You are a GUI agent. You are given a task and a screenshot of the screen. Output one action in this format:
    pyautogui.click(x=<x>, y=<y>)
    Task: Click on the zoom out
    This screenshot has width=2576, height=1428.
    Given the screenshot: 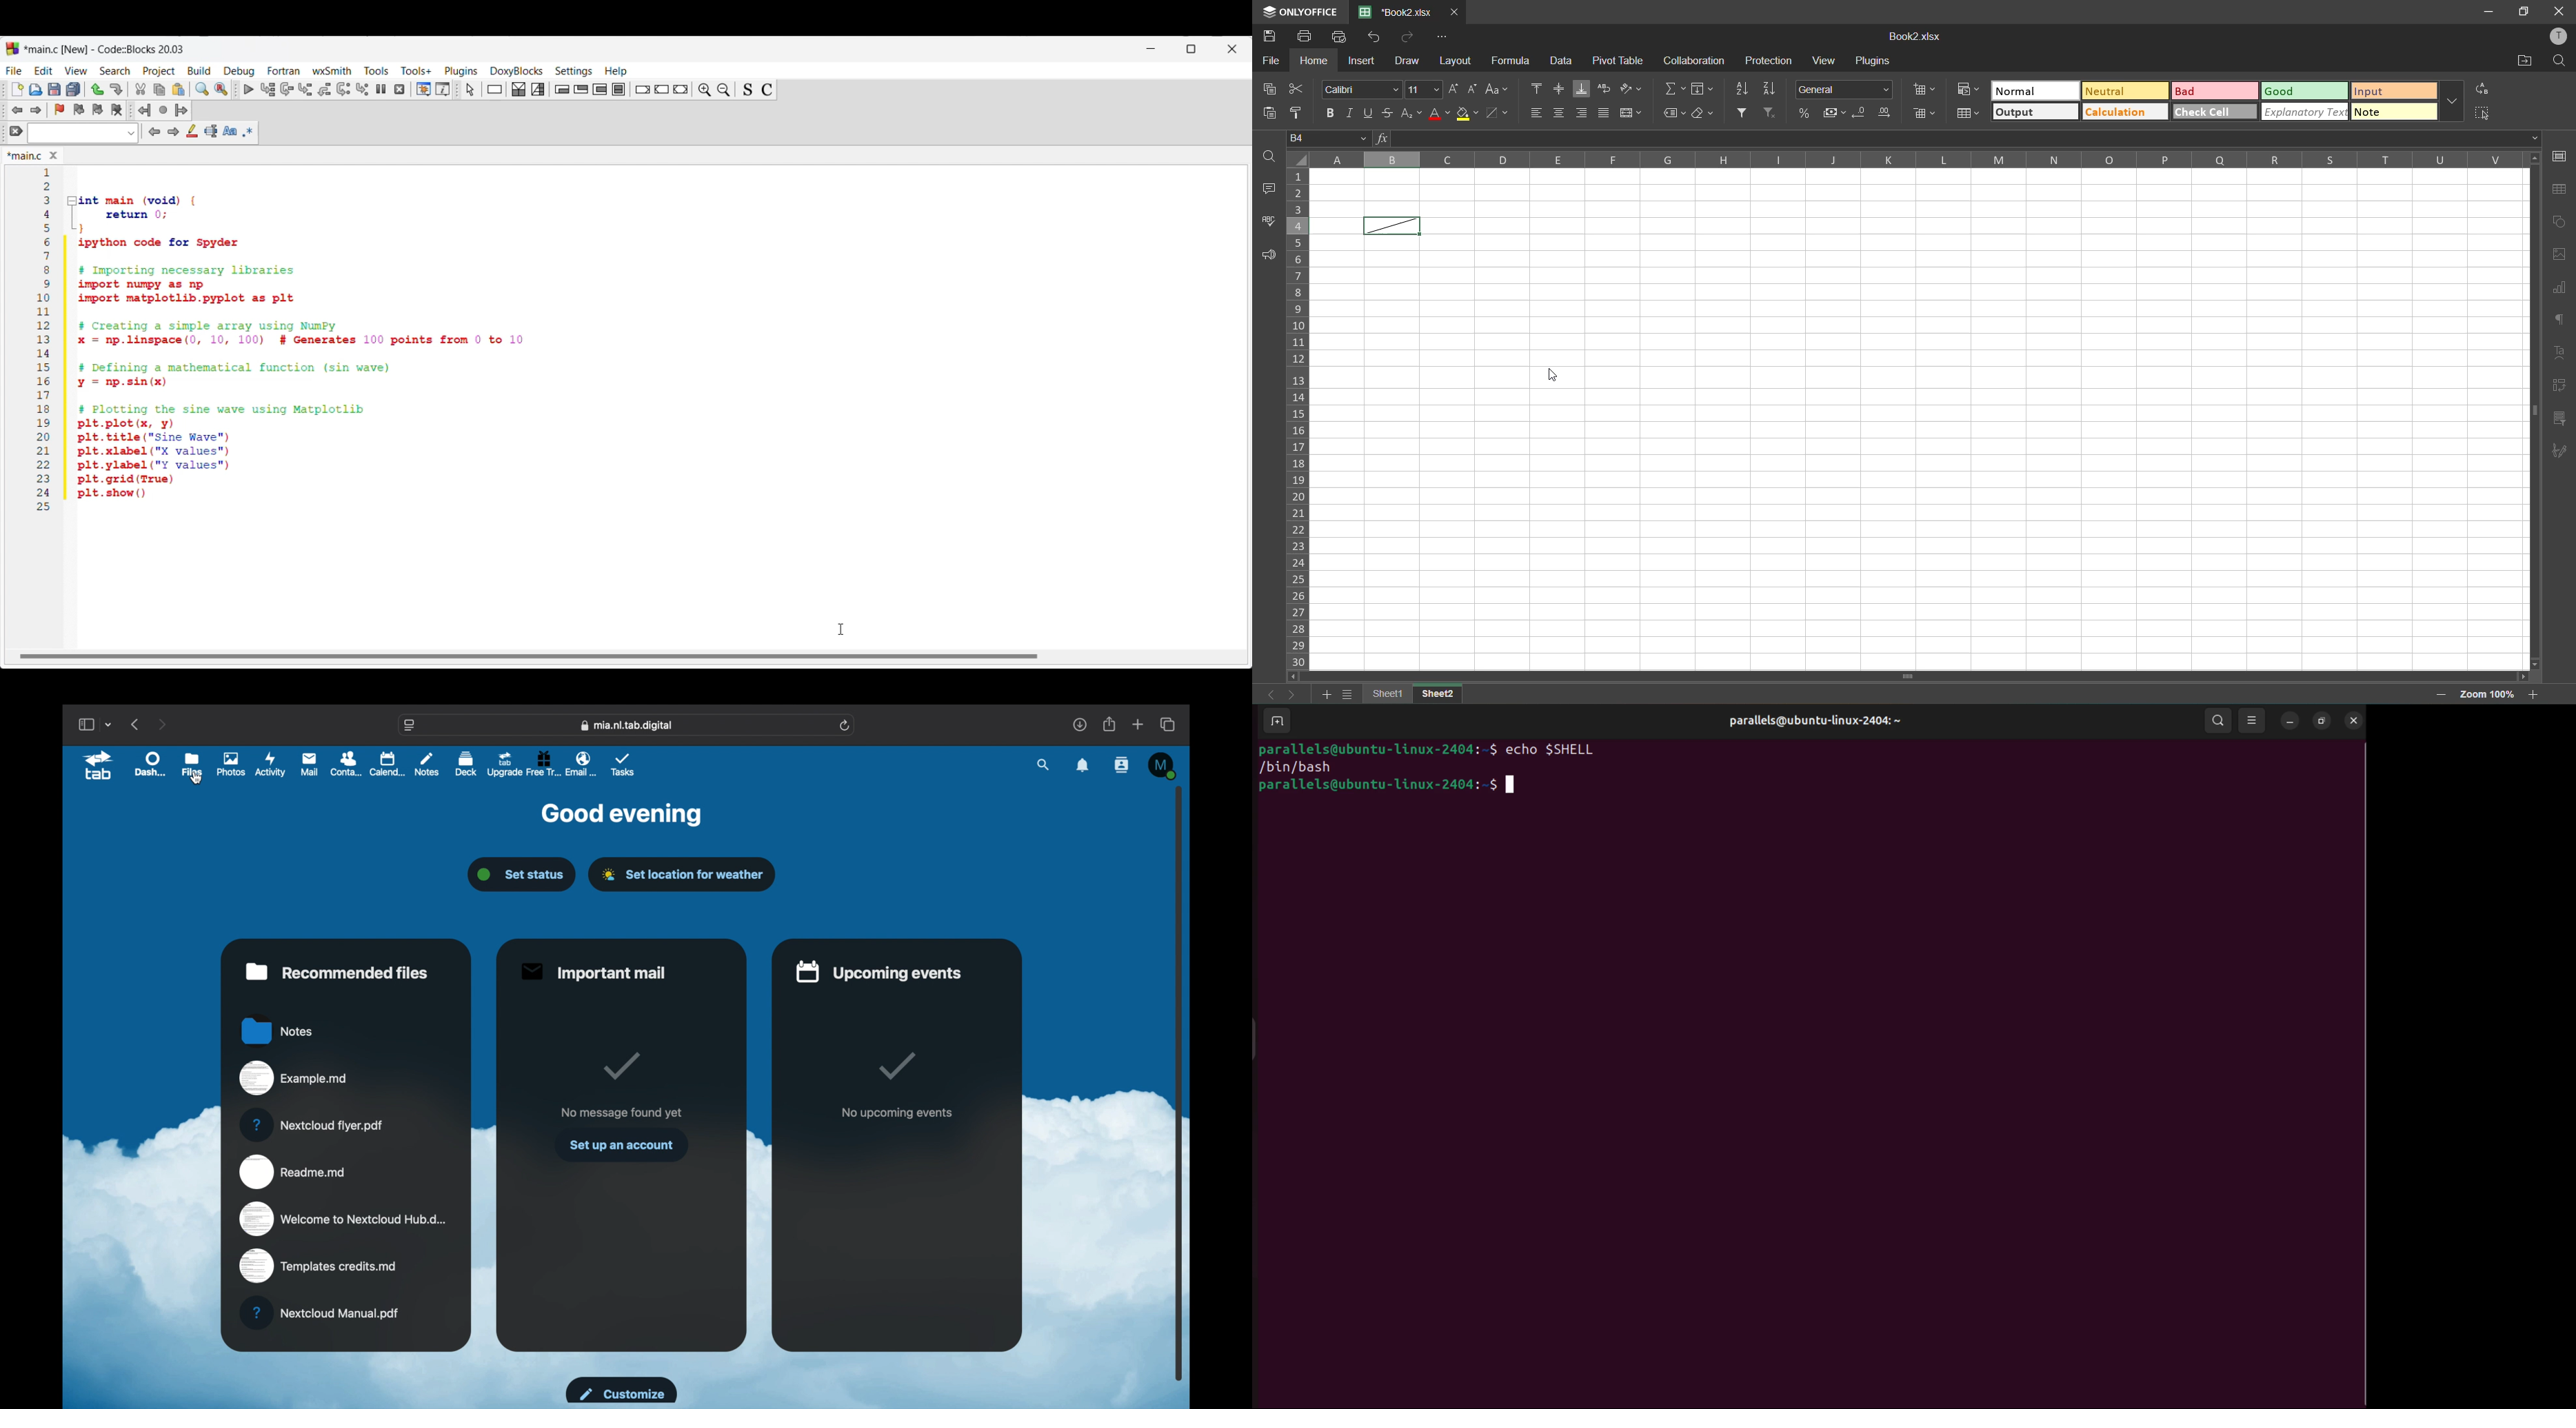 What is the action you would take?
    pyautogui.click(x=2446, y=694)
    